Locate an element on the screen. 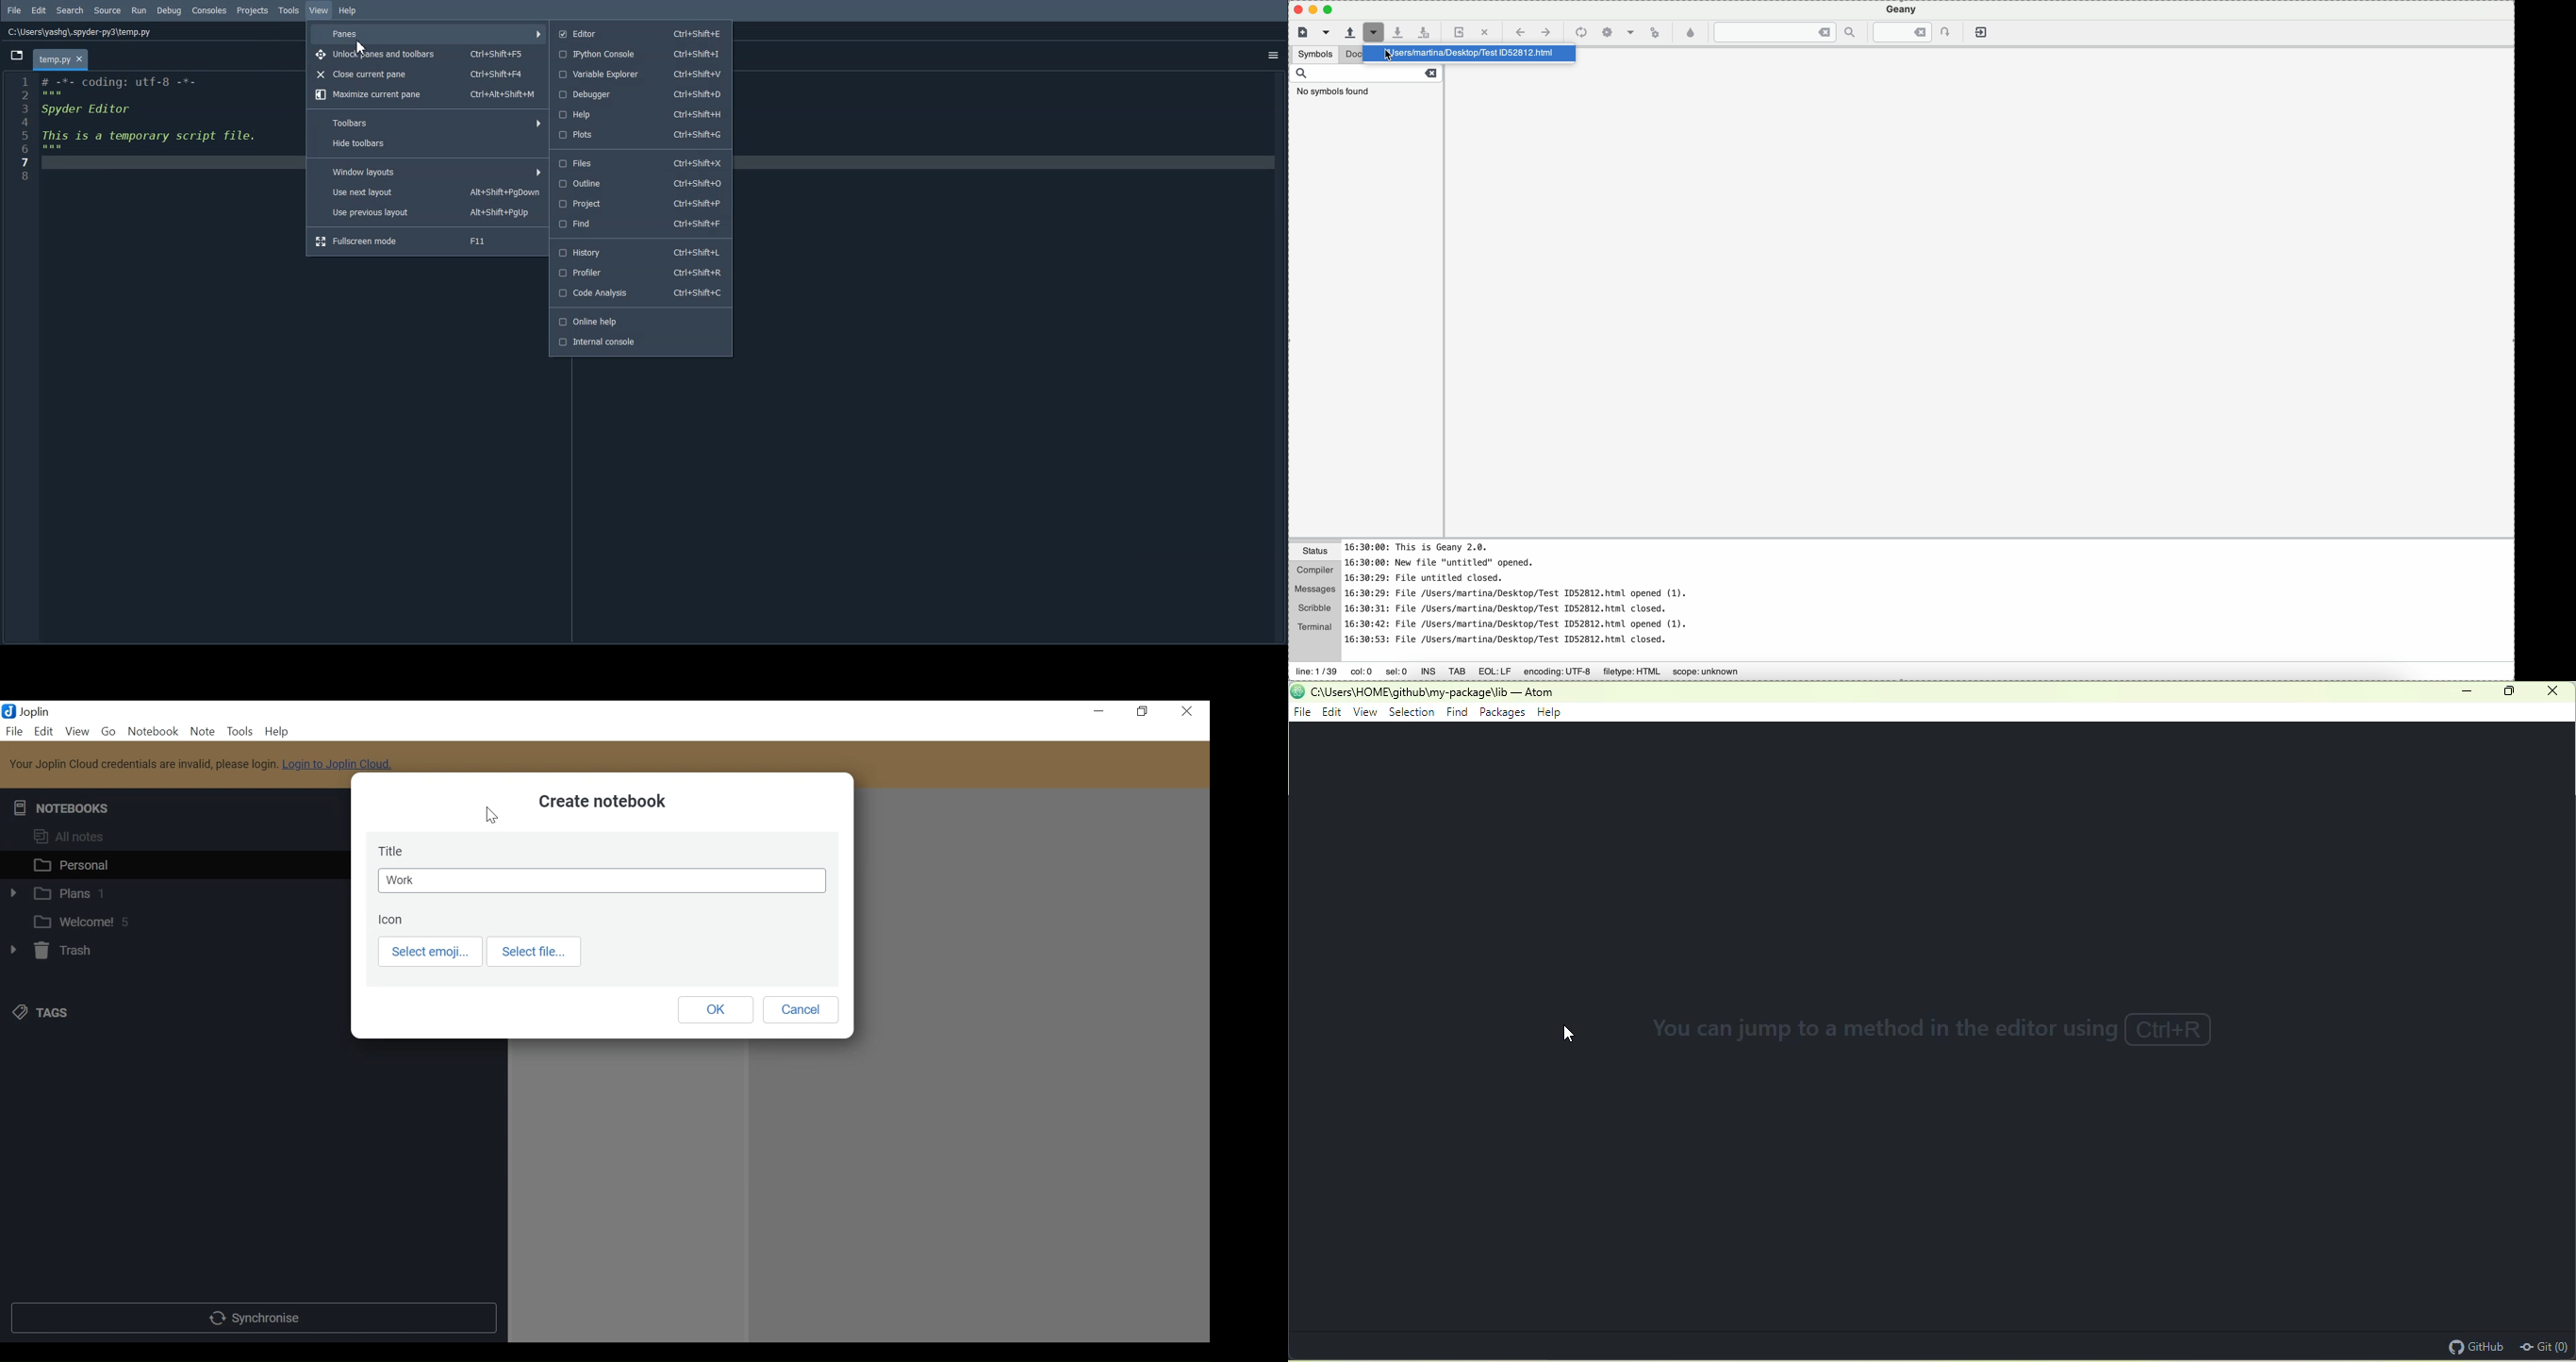 This screenshot has width=2576, height=1372. Find is located at coordinates (641, 224).